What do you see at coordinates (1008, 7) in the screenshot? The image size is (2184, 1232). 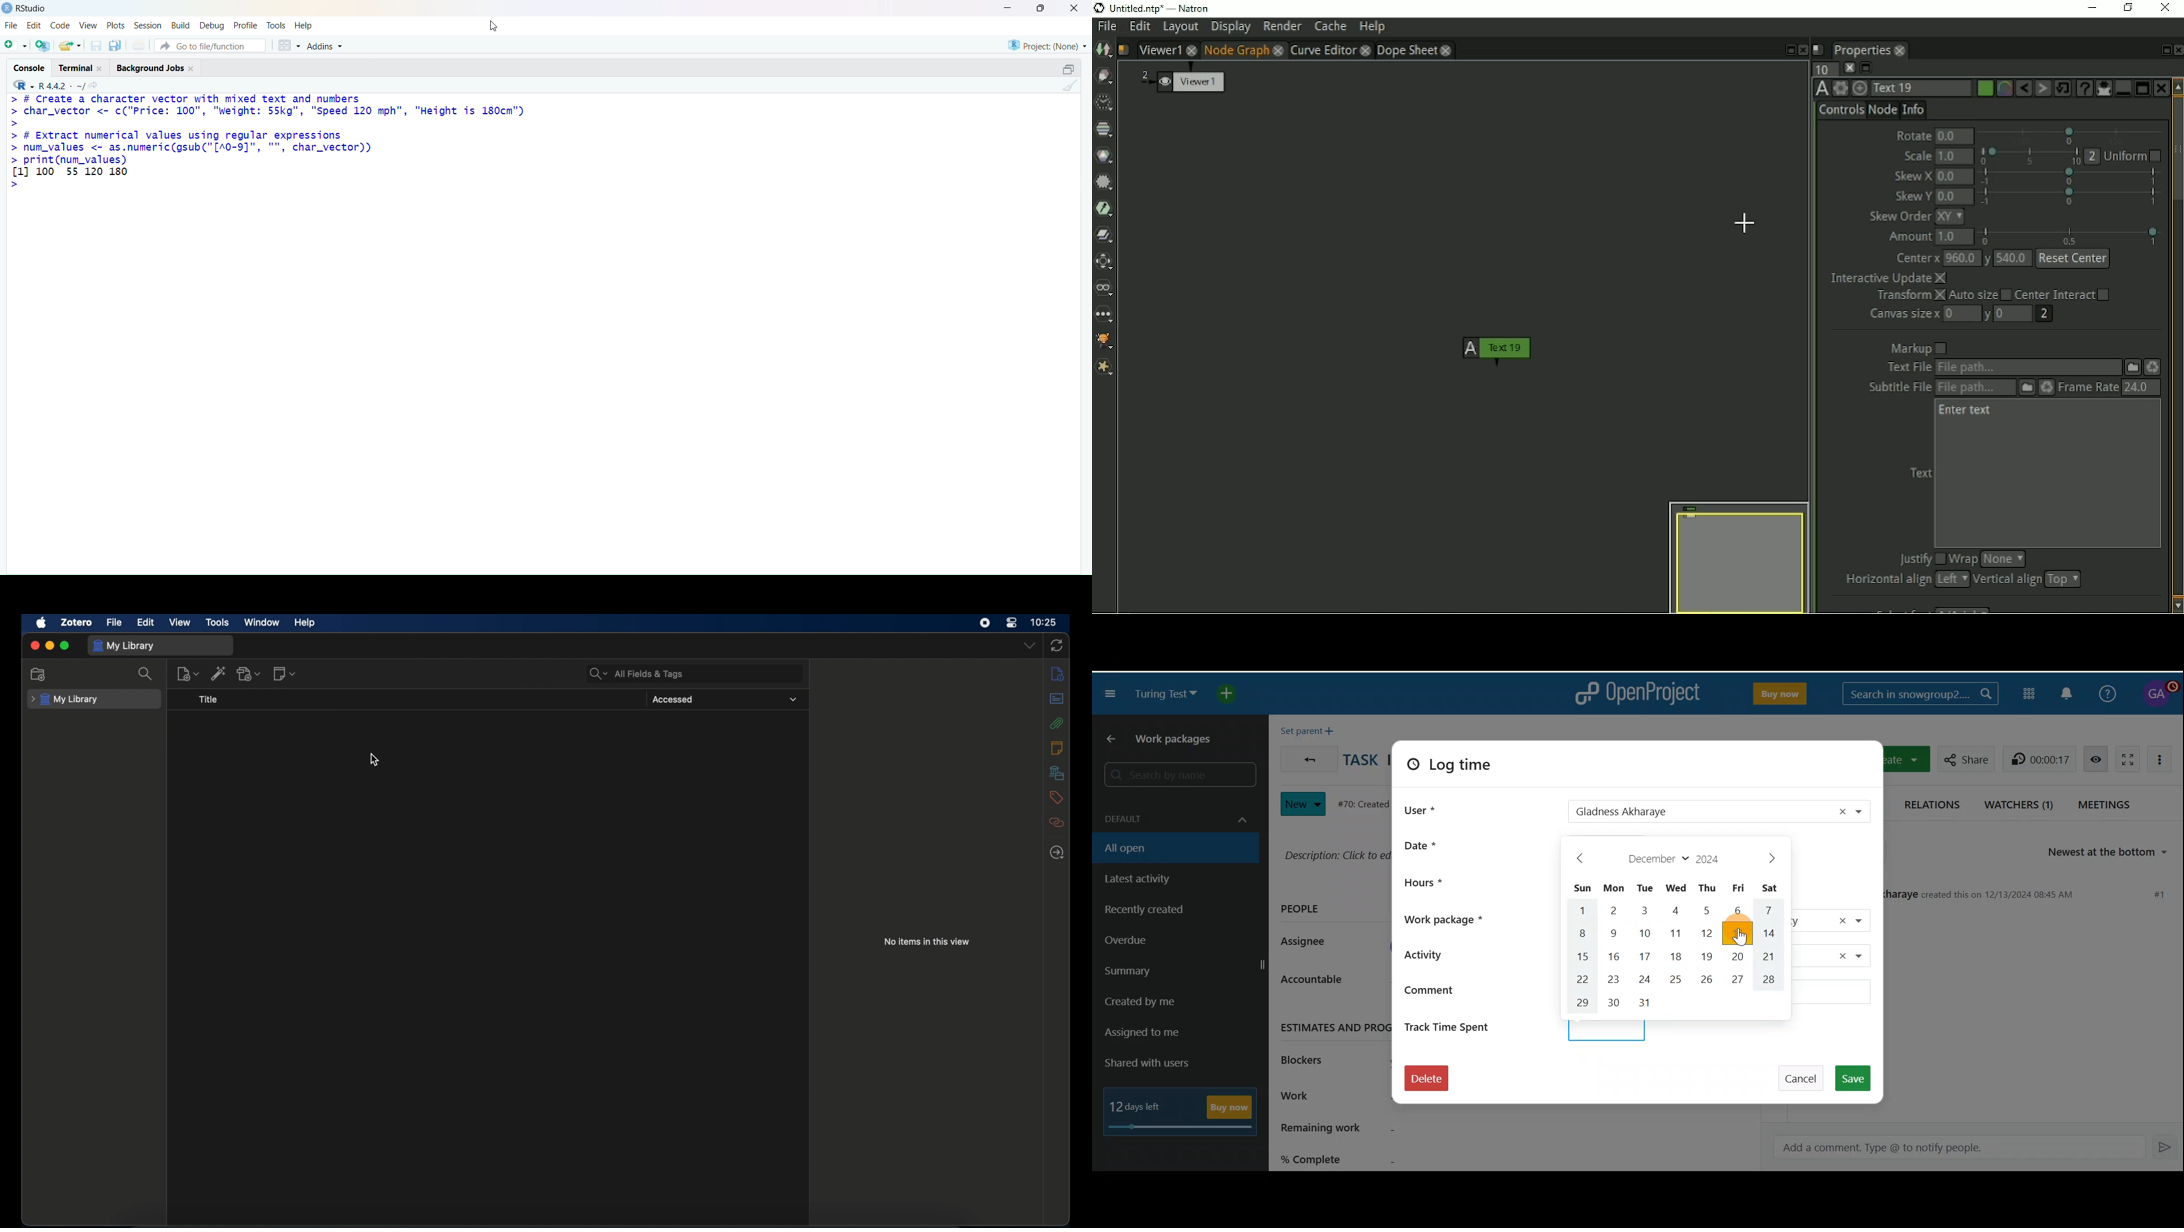 I see `minimise` at bounding box center [1008, 7].